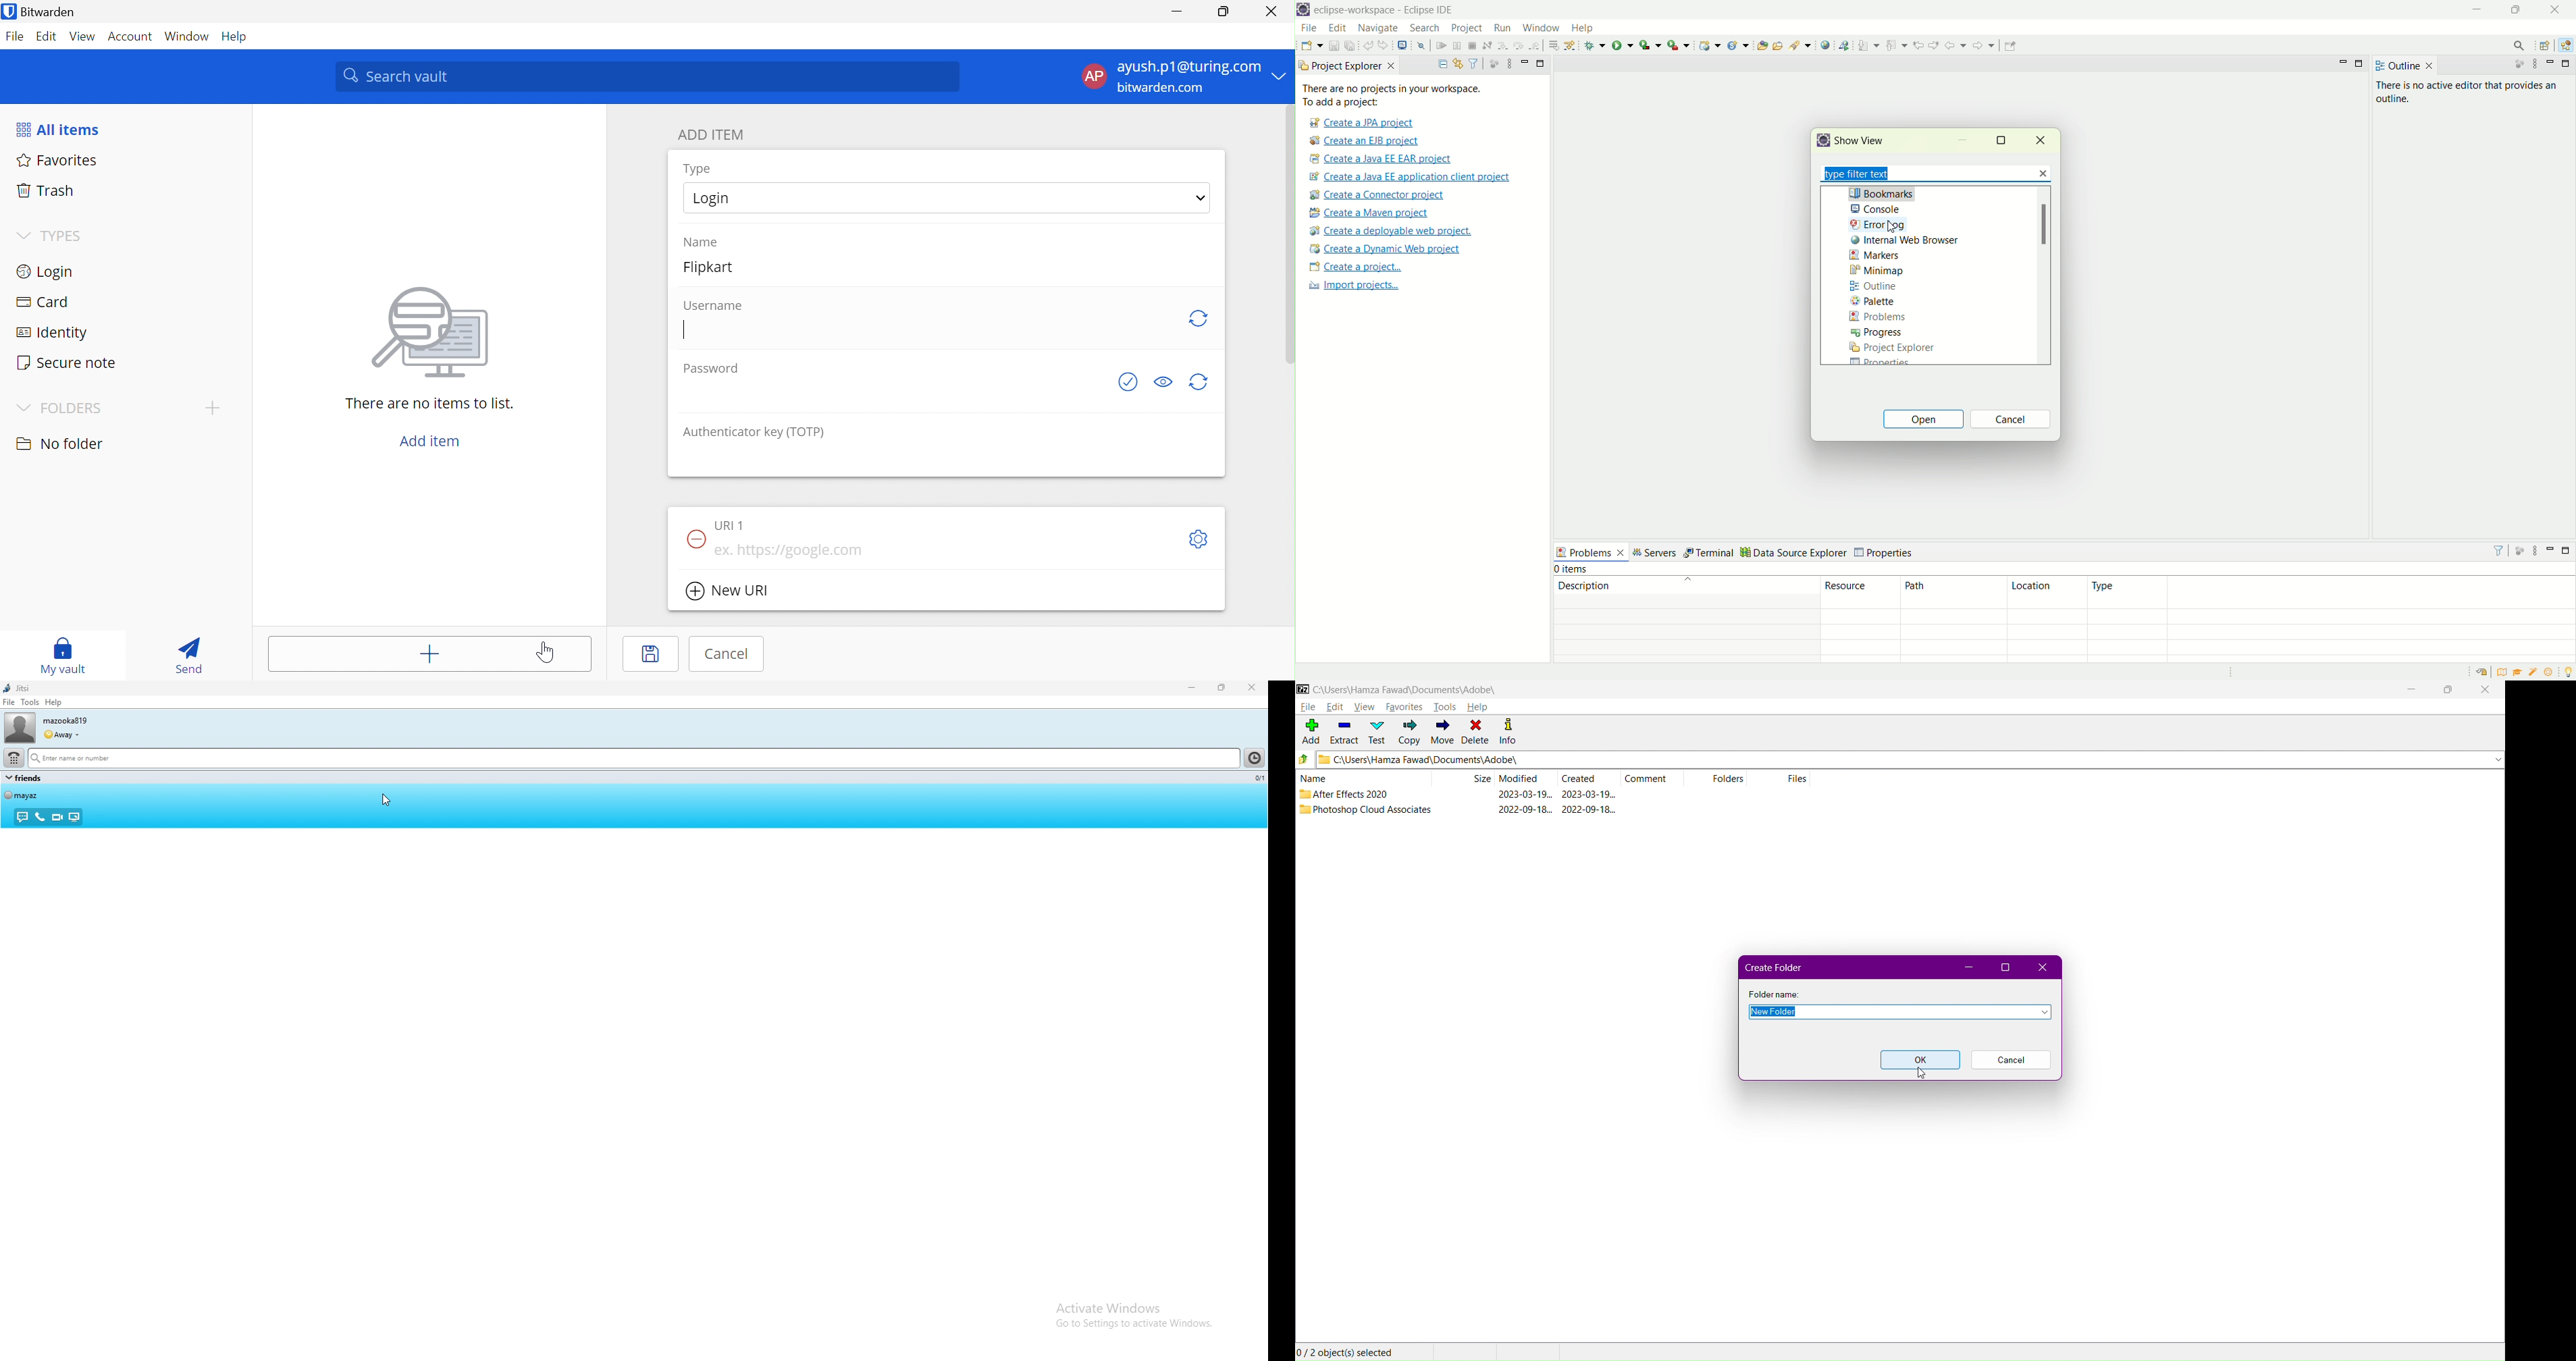 The width and height of the screenshot is (2576, 1372). What do you see at coordinates (1899, 1011) in the screenshot?
I see `New Folder` at bounding box center [1899, 1011].